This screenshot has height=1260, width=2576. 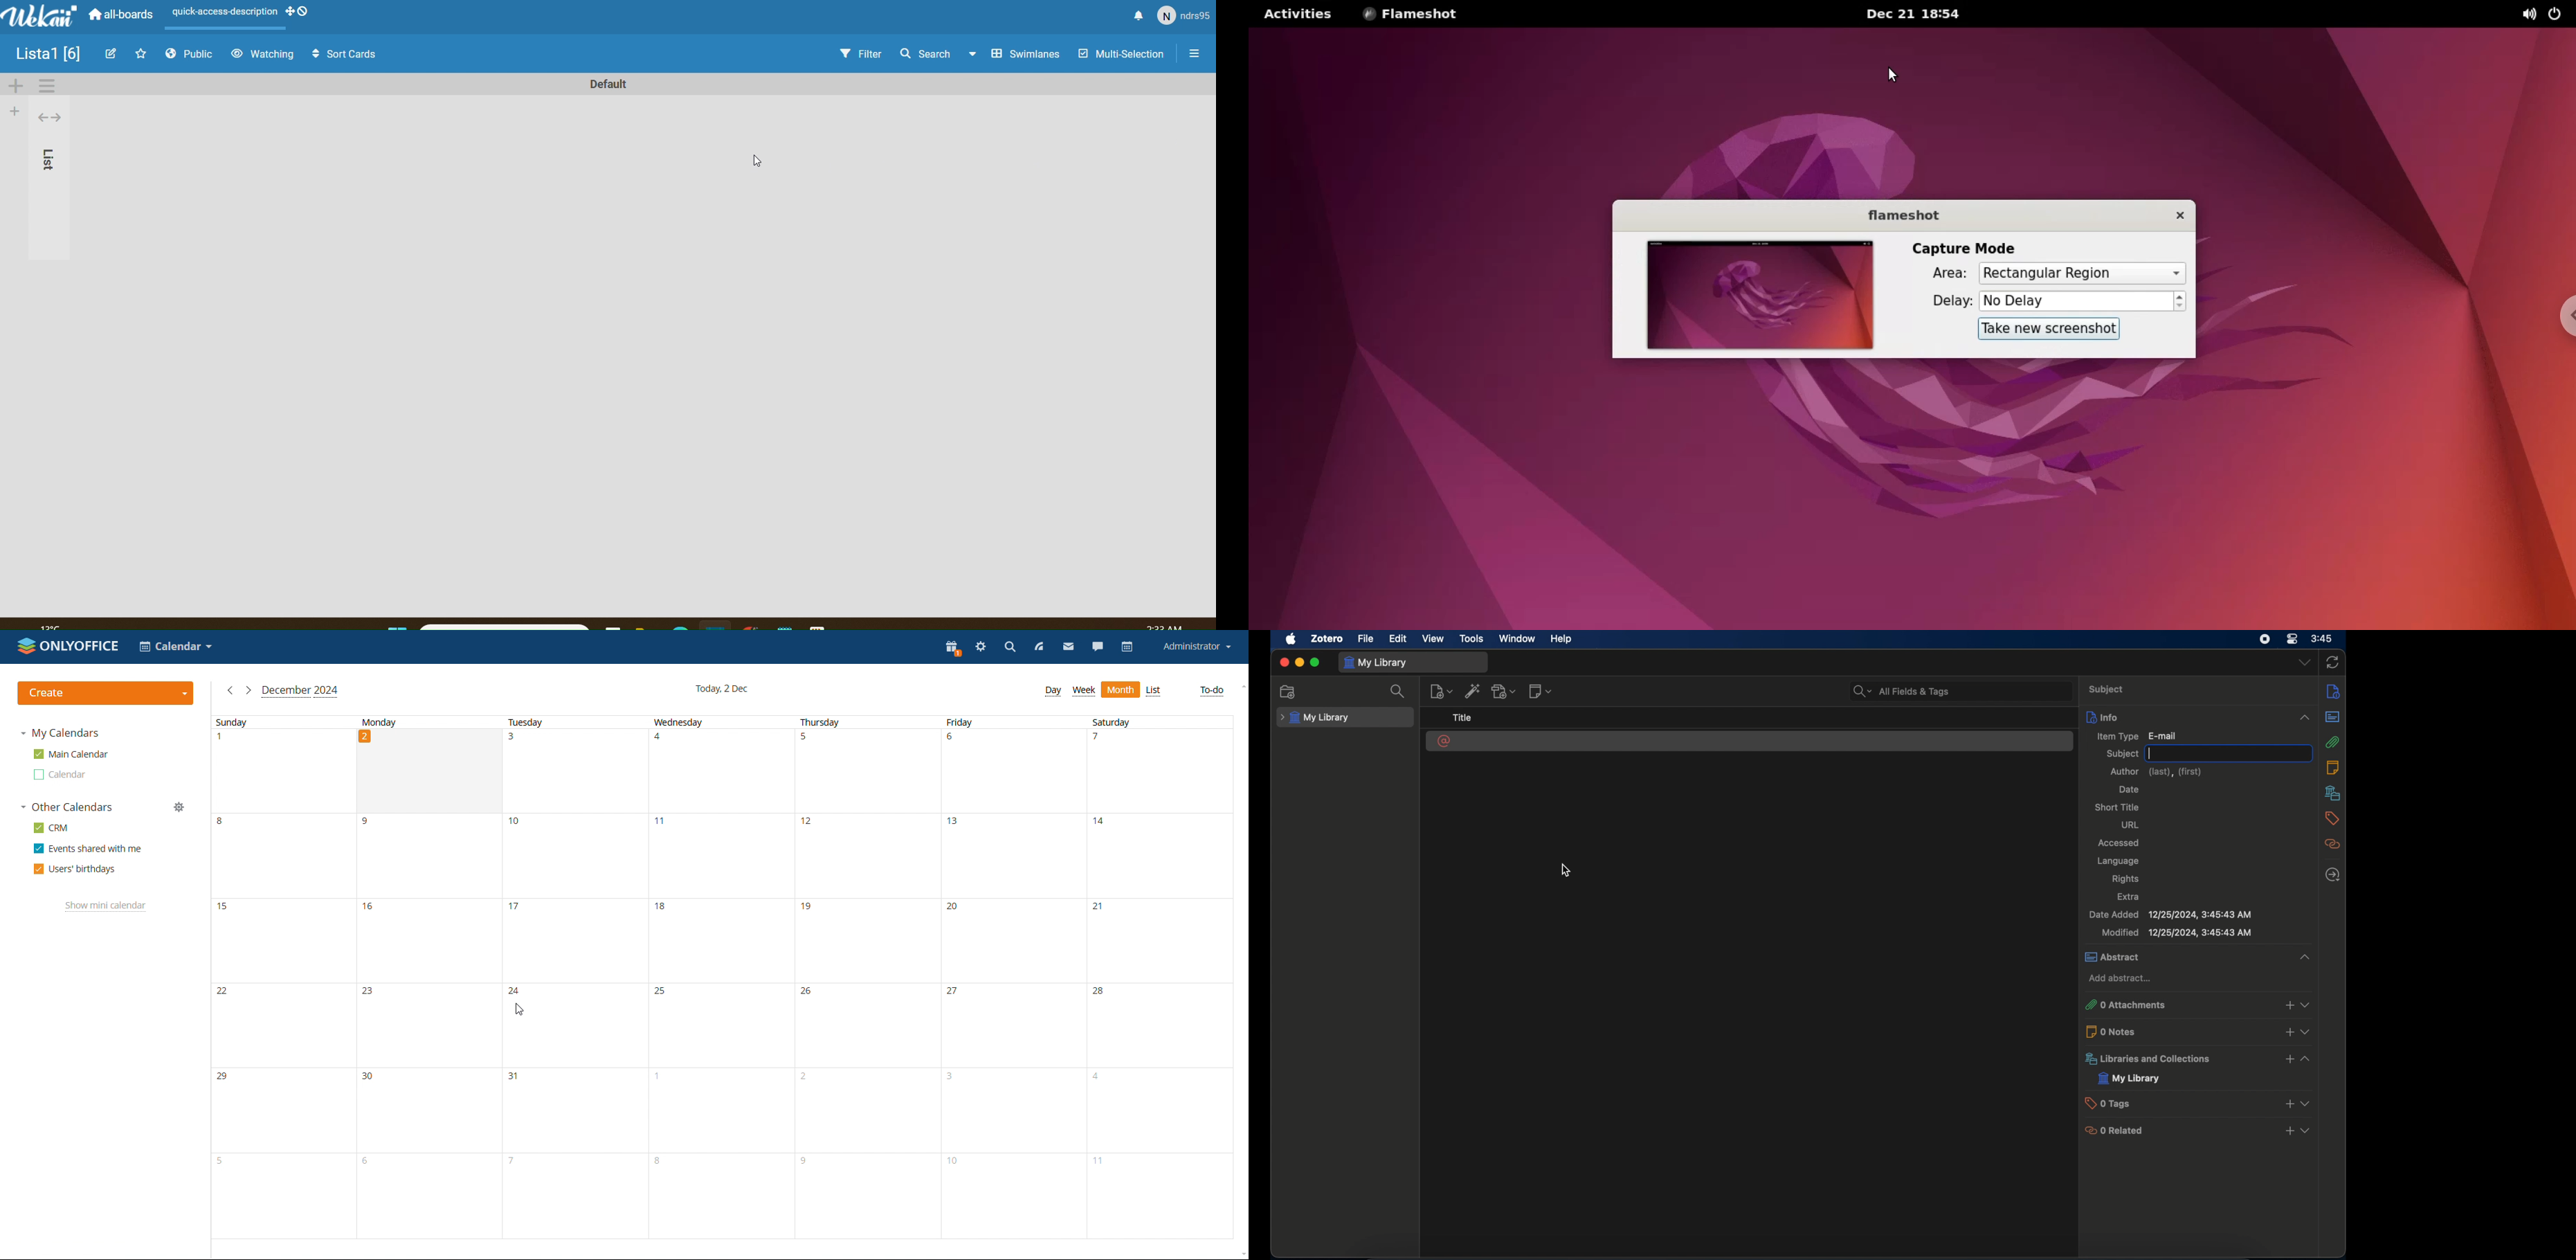 What do you see at coordinates (1241, 1253) in the screenshot?
I see `scroll down` at bounding box center [1241, 1253].